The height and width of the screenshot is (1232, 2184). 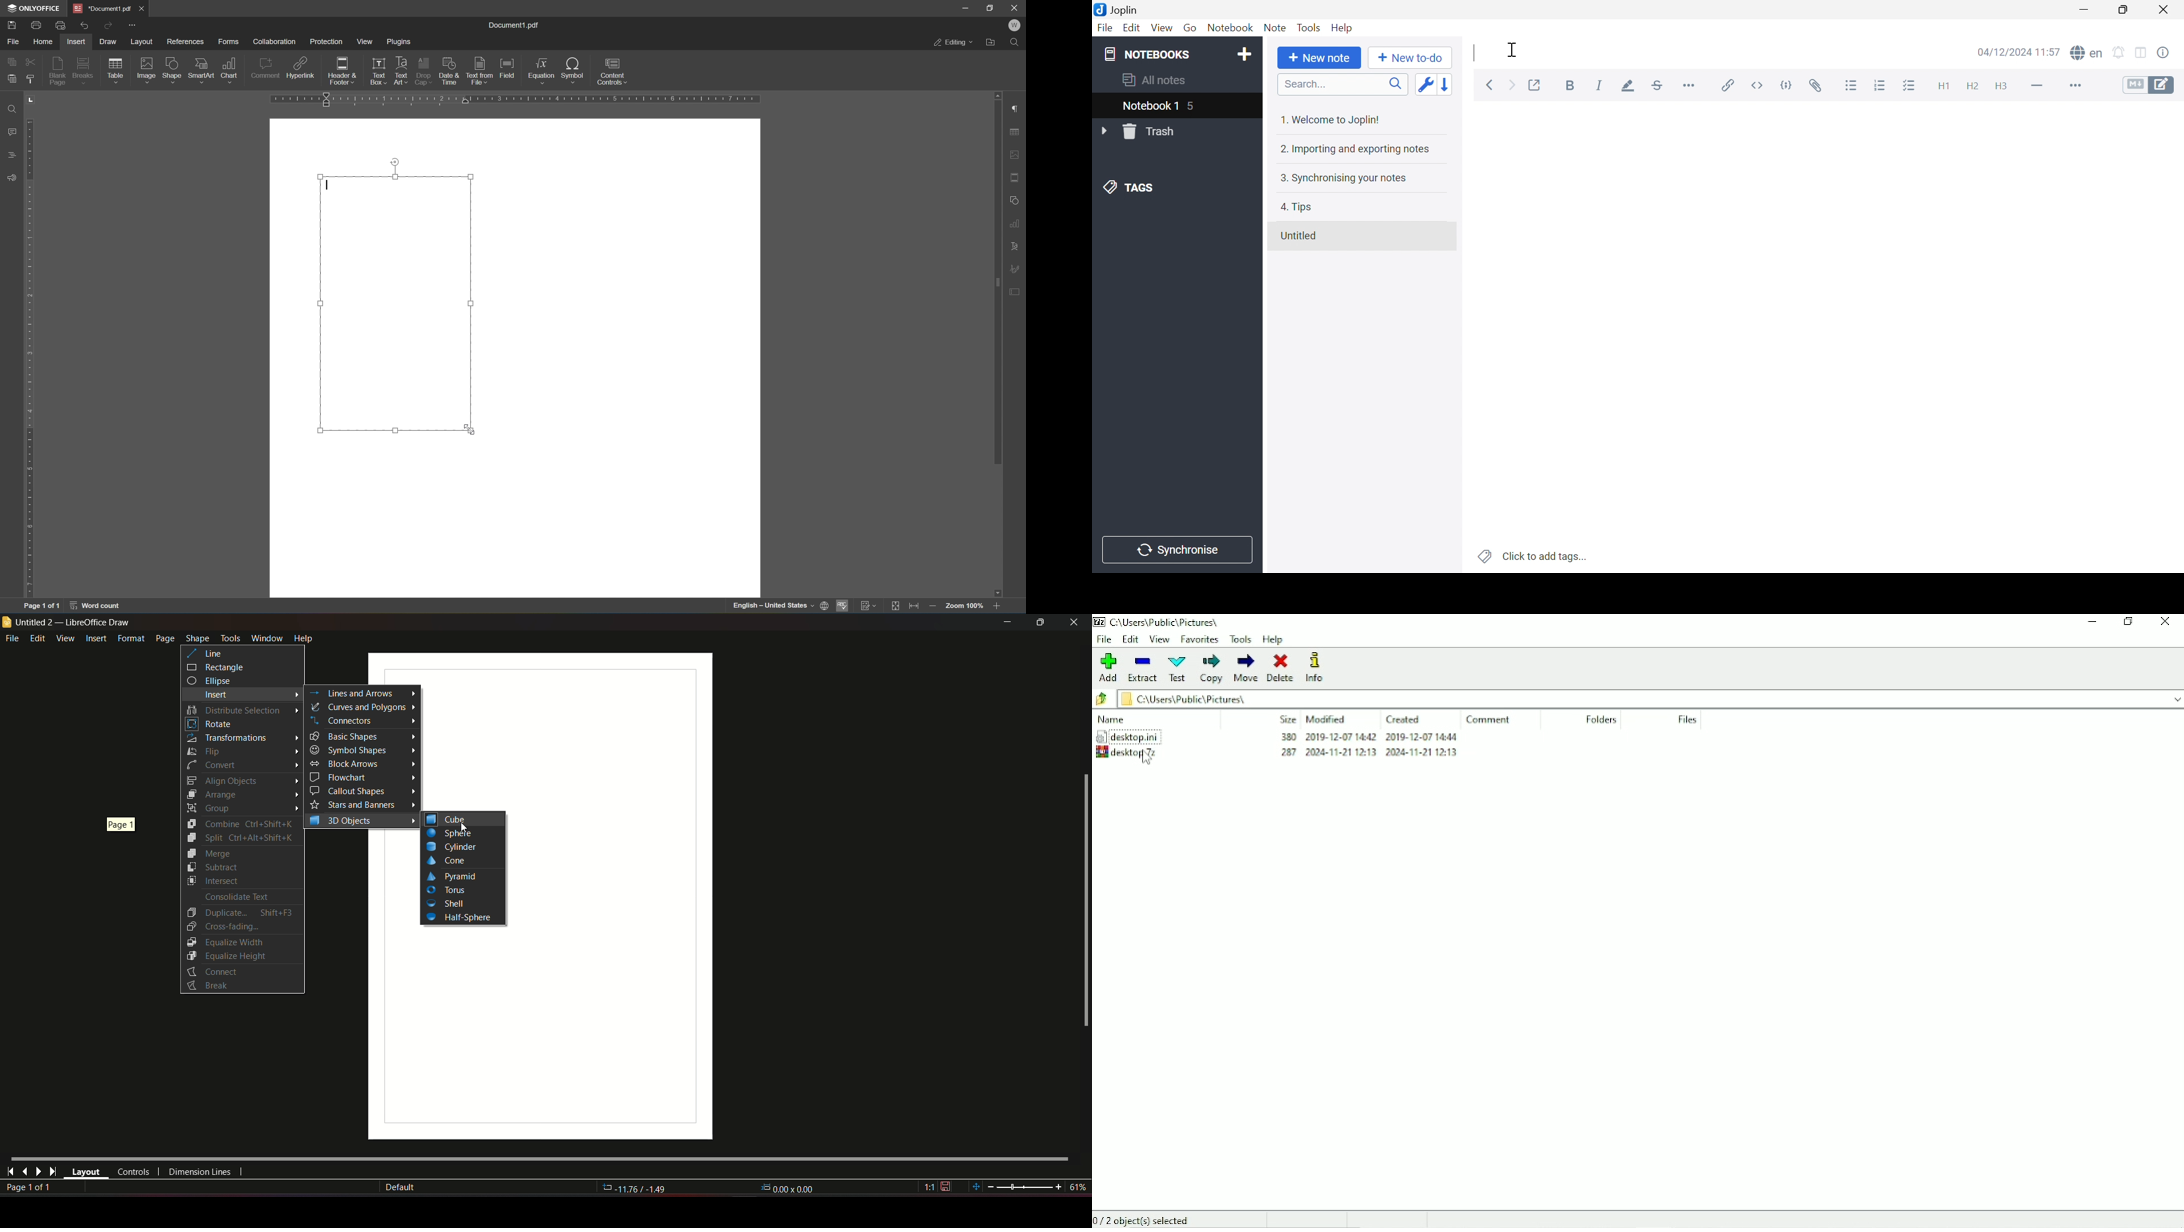 I want to click on Block Arrows, so click(x=344, y=764).